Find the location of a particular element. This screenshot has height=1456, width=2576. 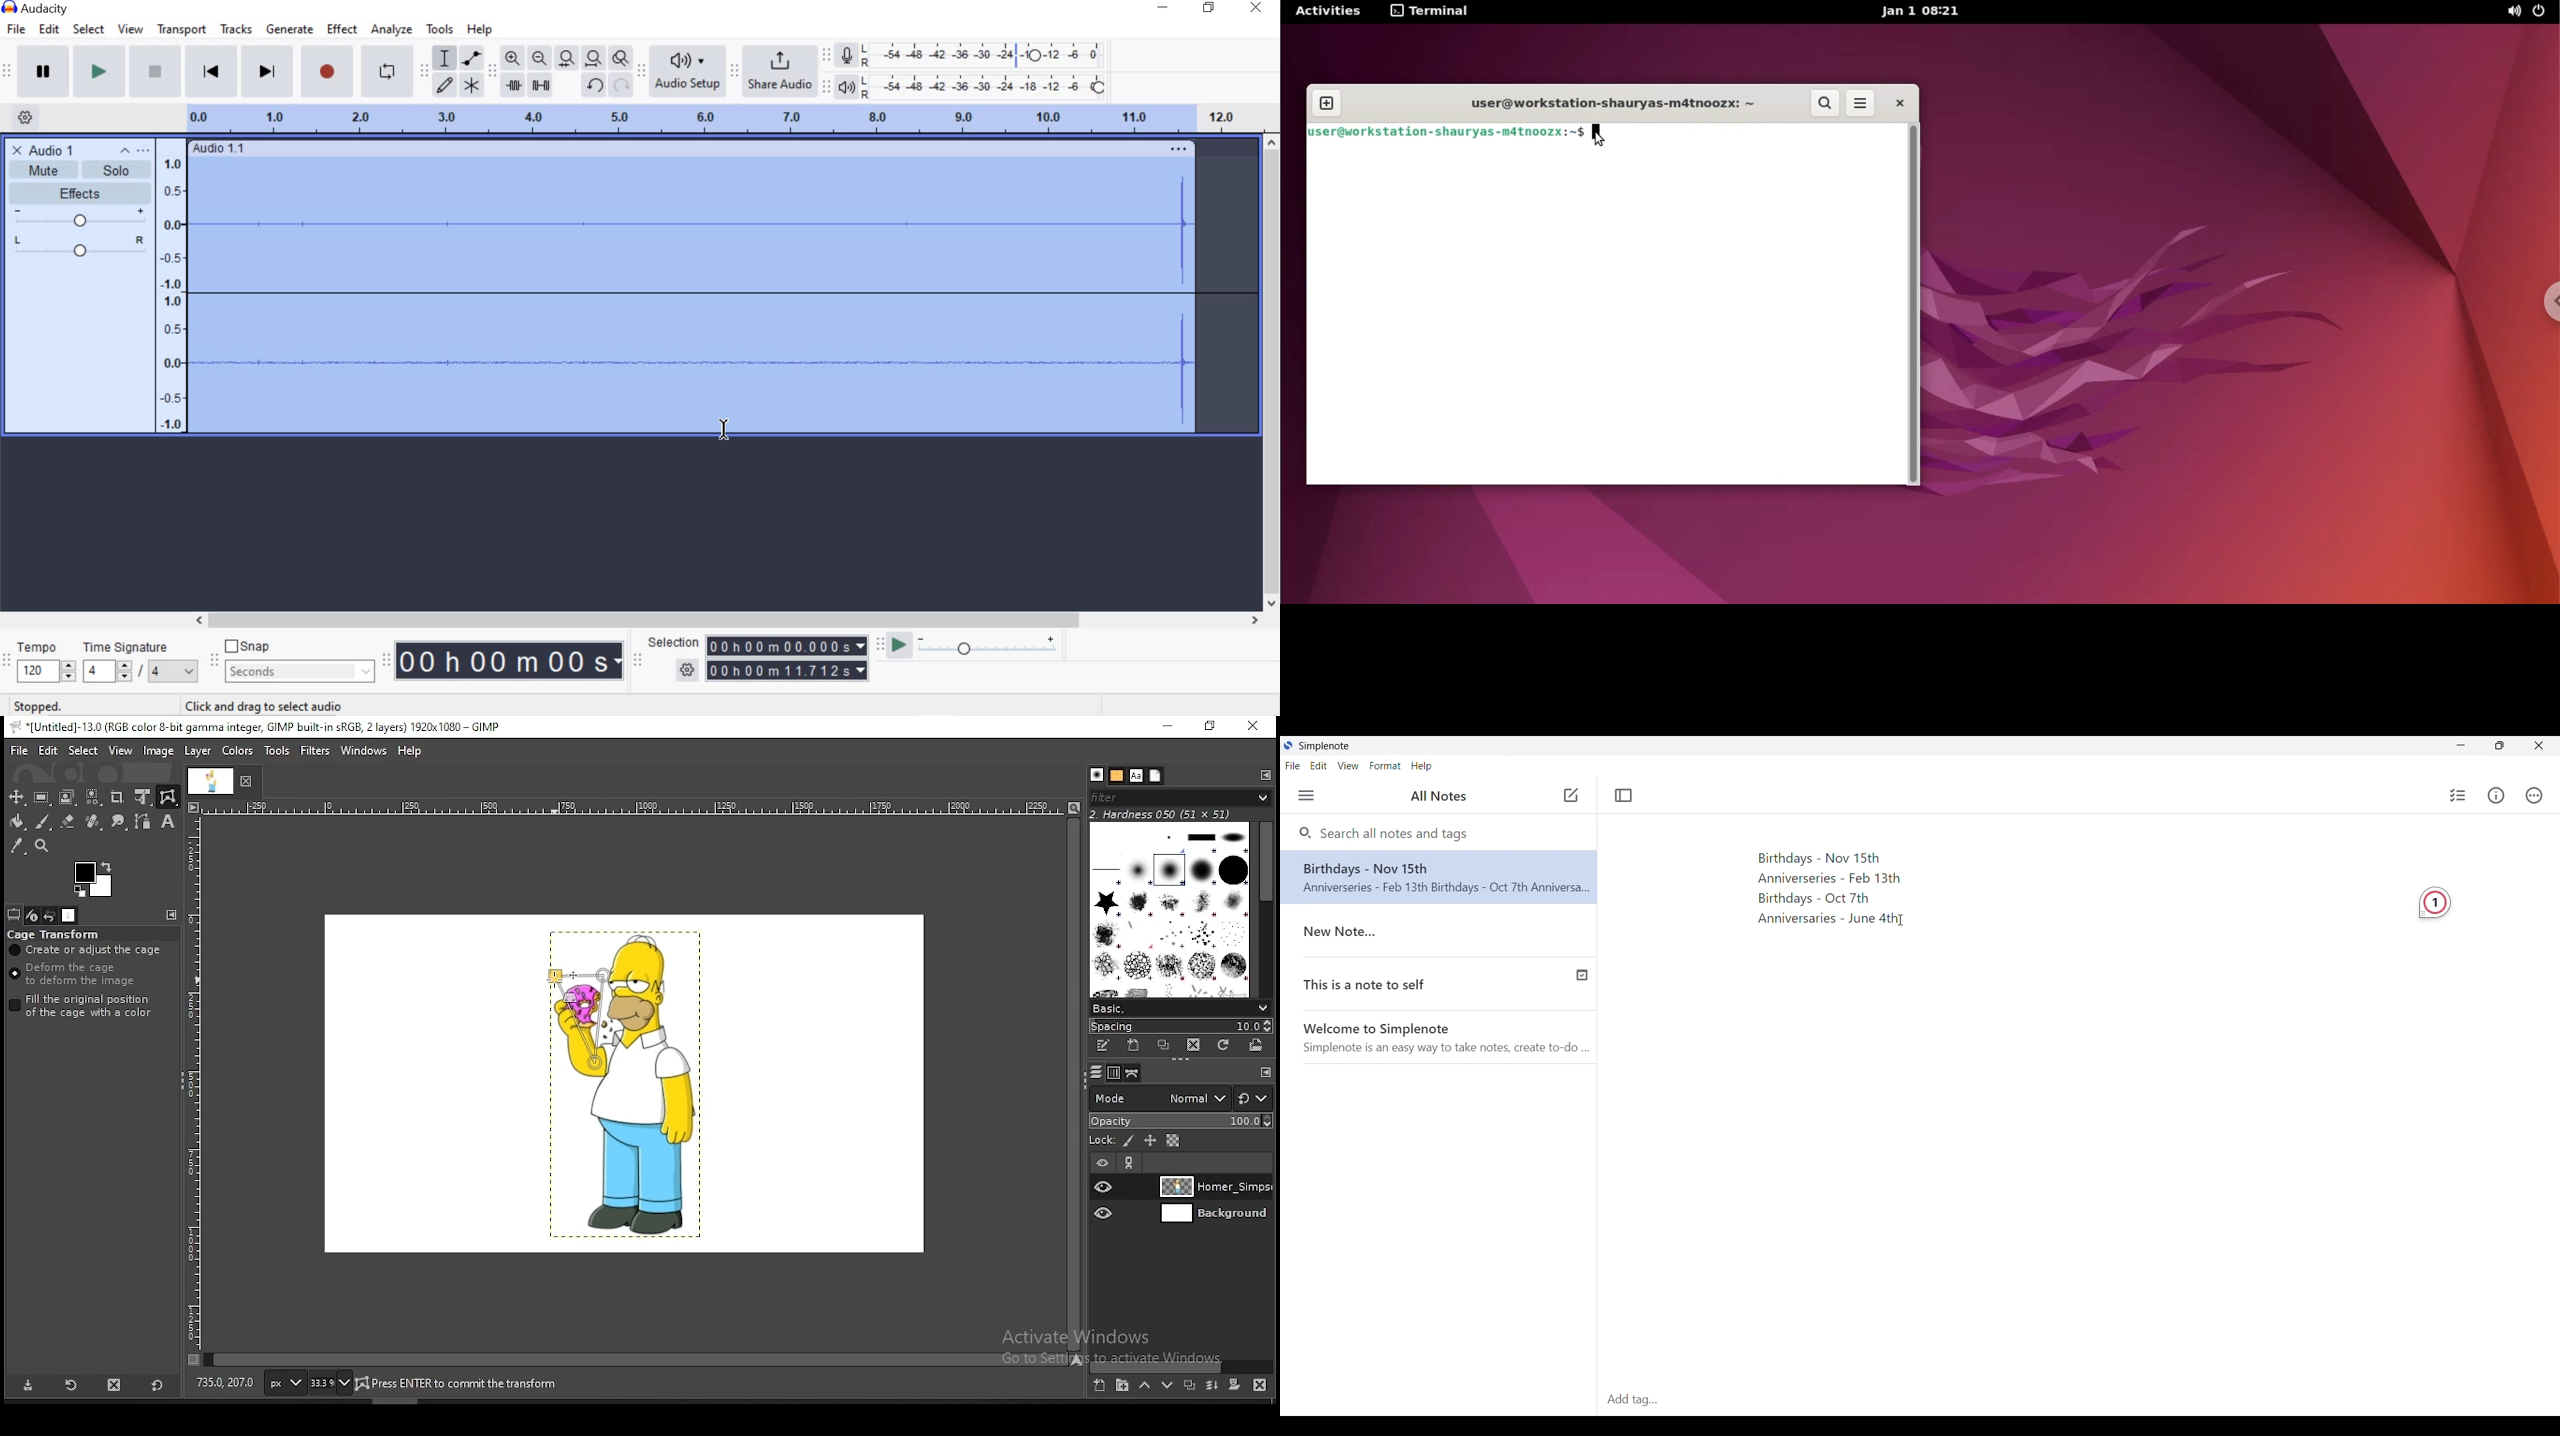

eraser tool is located at coordinates (68, 822).